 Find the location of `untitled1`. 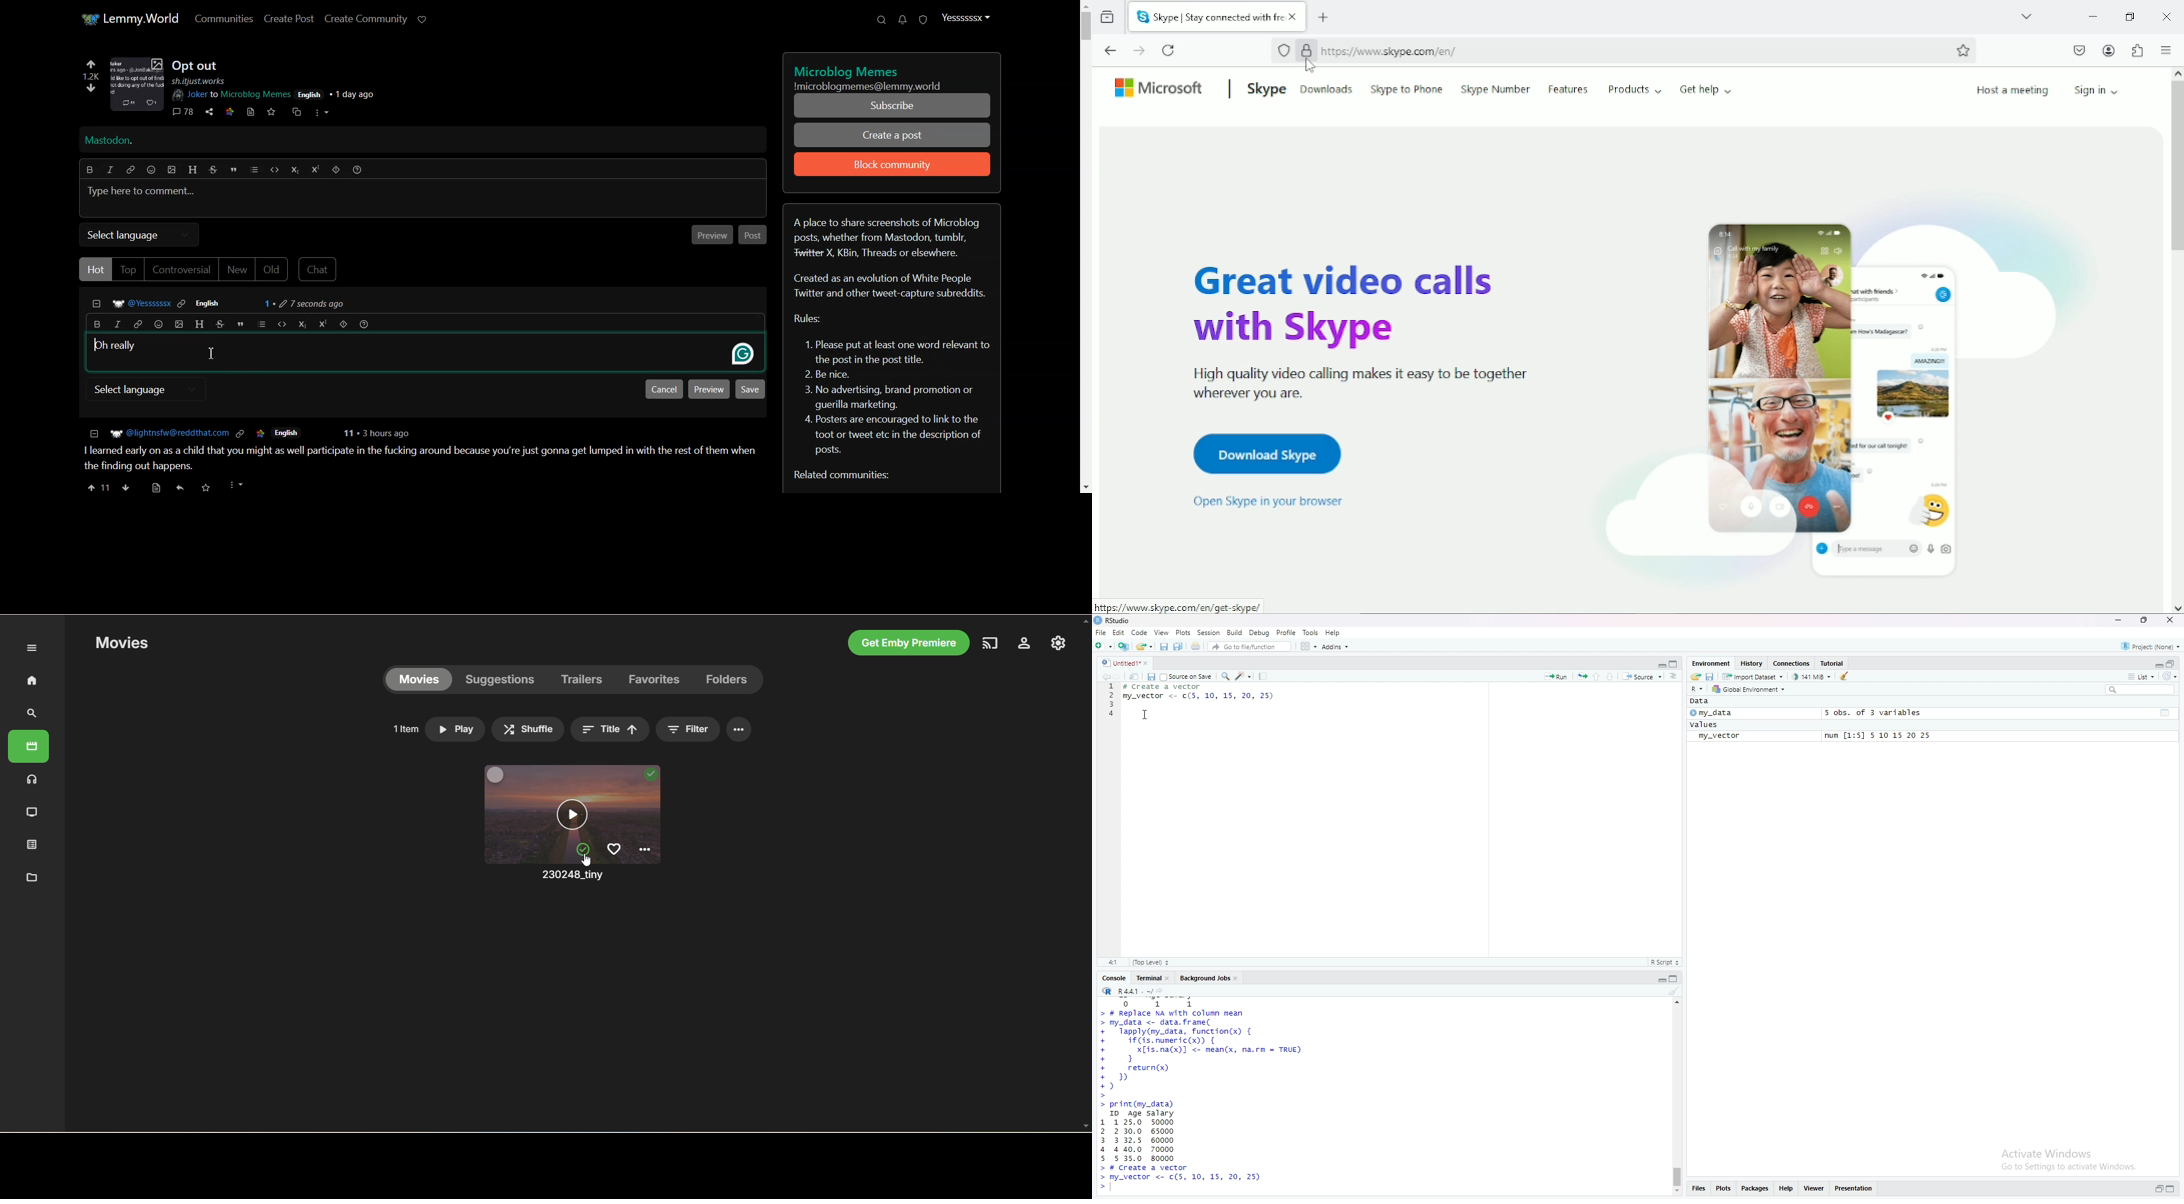

untitled1 is located at coordinates (1127, 663).